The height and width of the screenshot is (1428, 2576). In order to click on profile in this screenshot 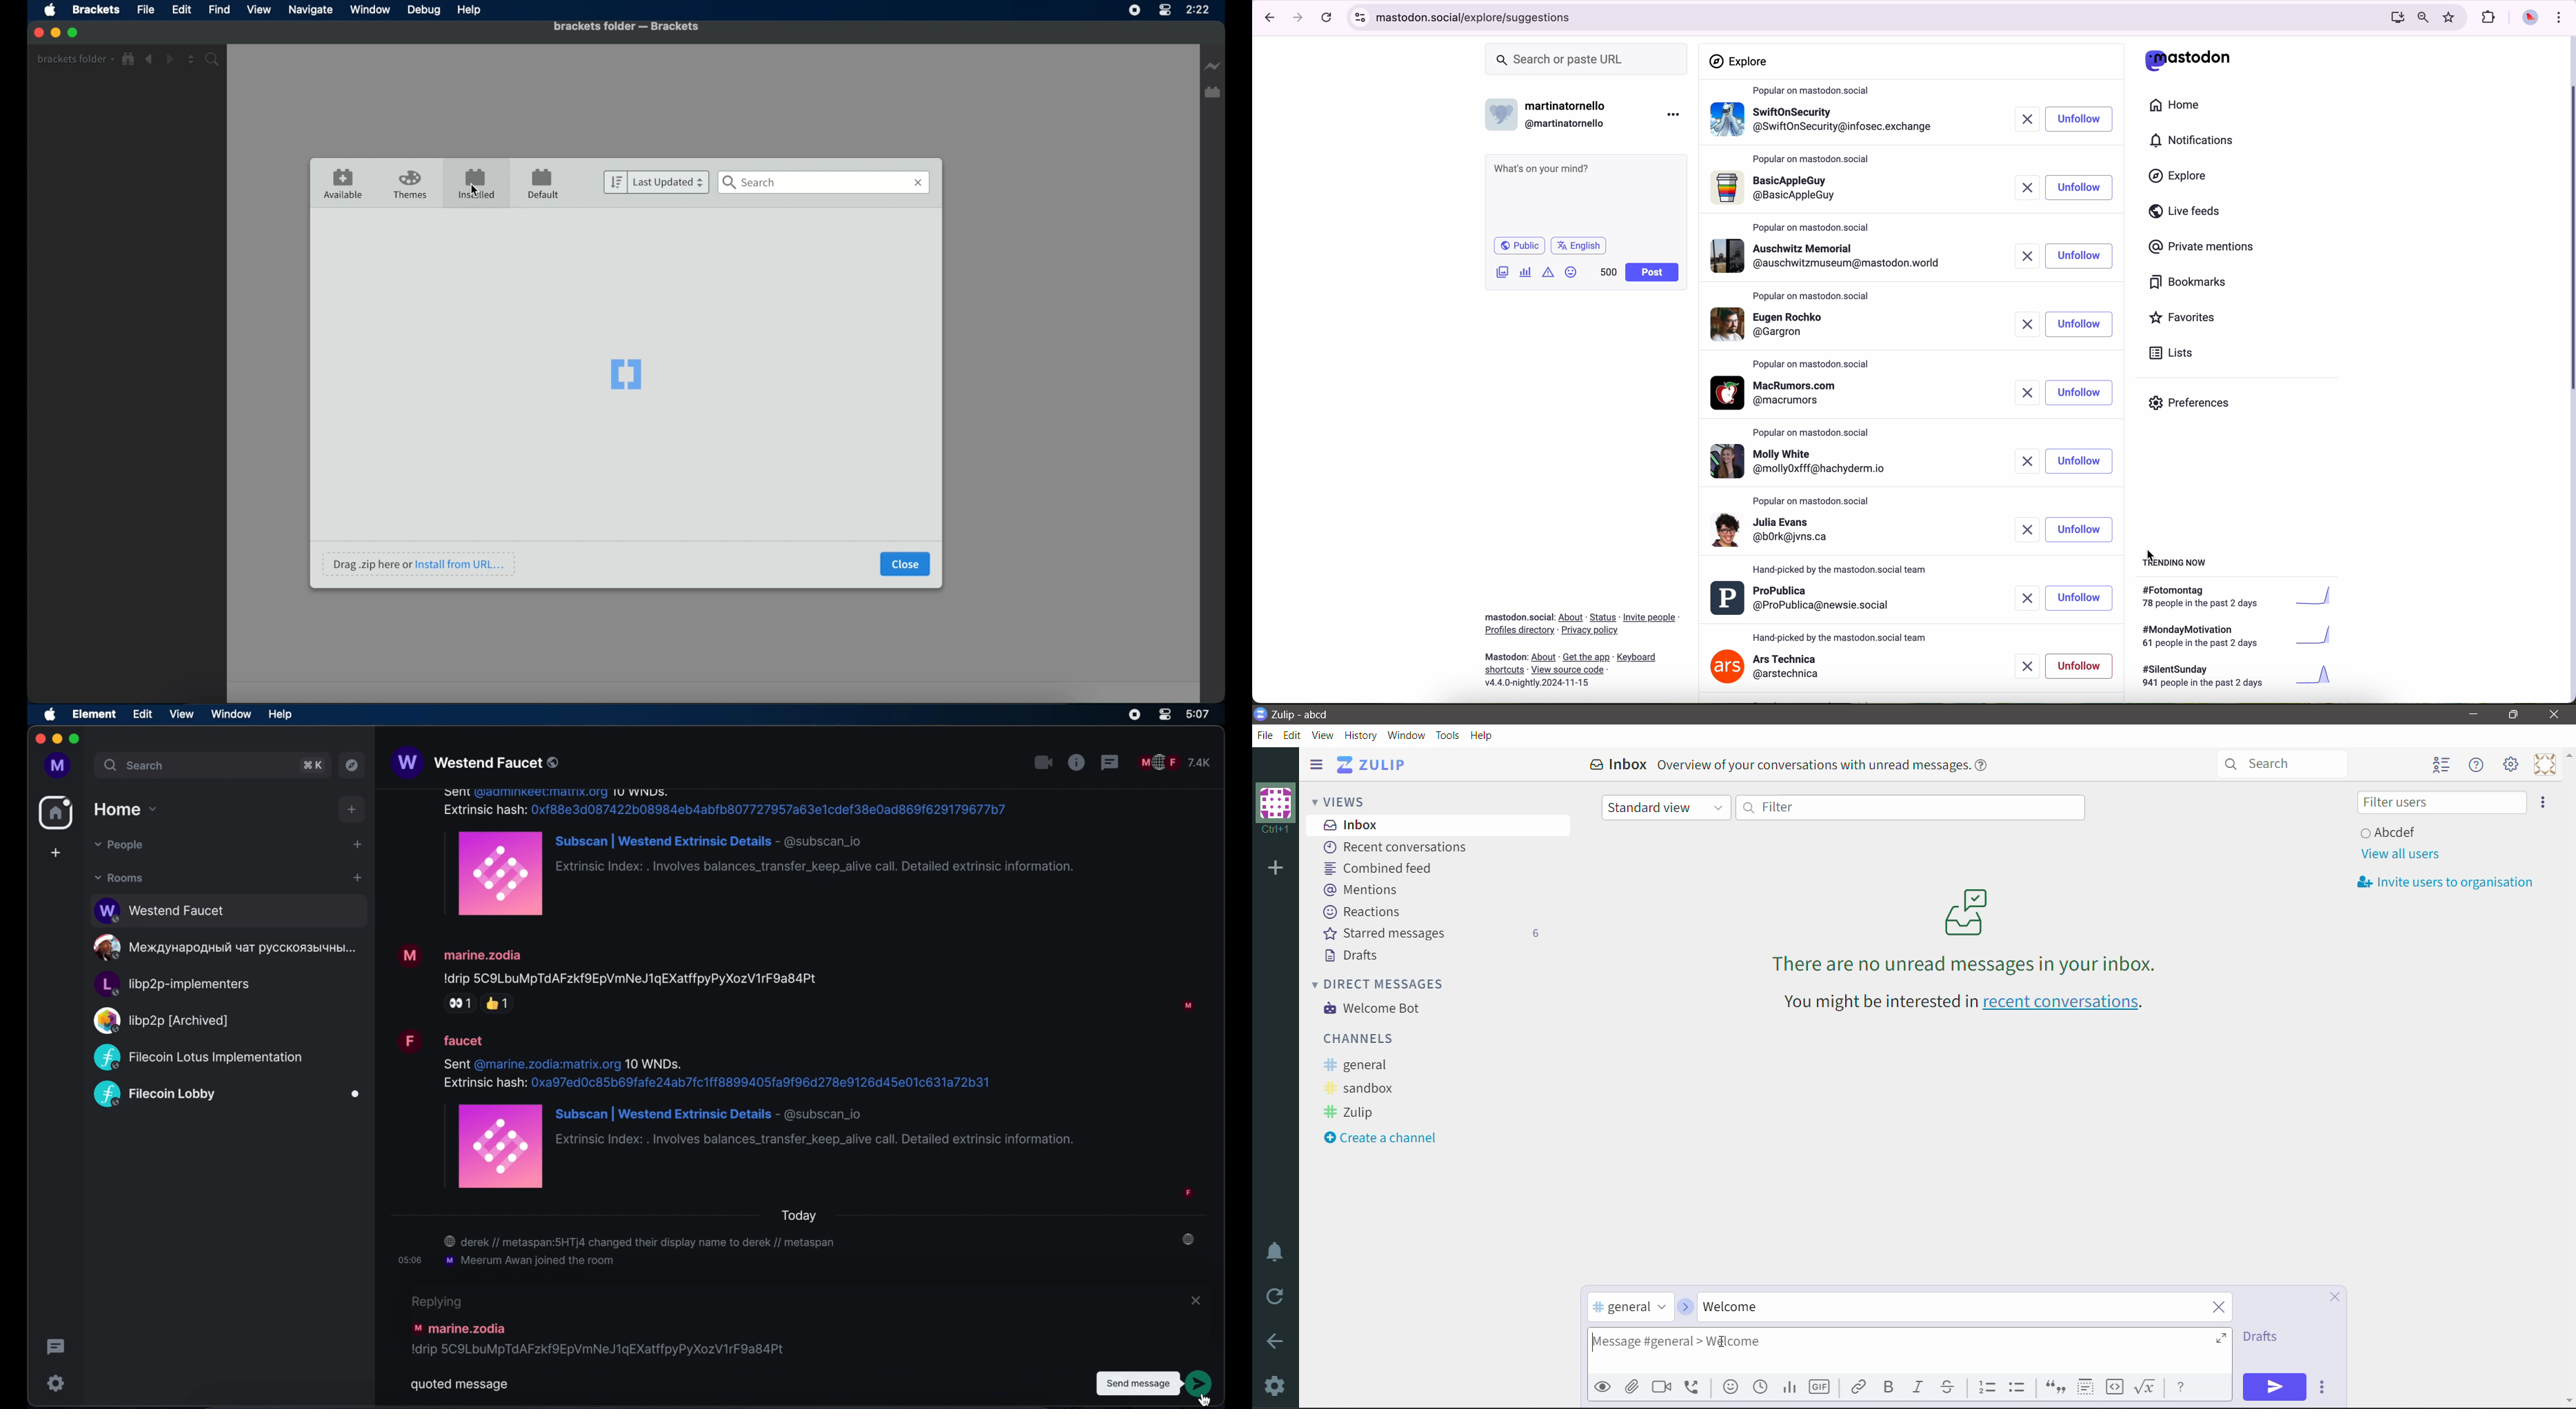, I will do `click(1807, 536)`.